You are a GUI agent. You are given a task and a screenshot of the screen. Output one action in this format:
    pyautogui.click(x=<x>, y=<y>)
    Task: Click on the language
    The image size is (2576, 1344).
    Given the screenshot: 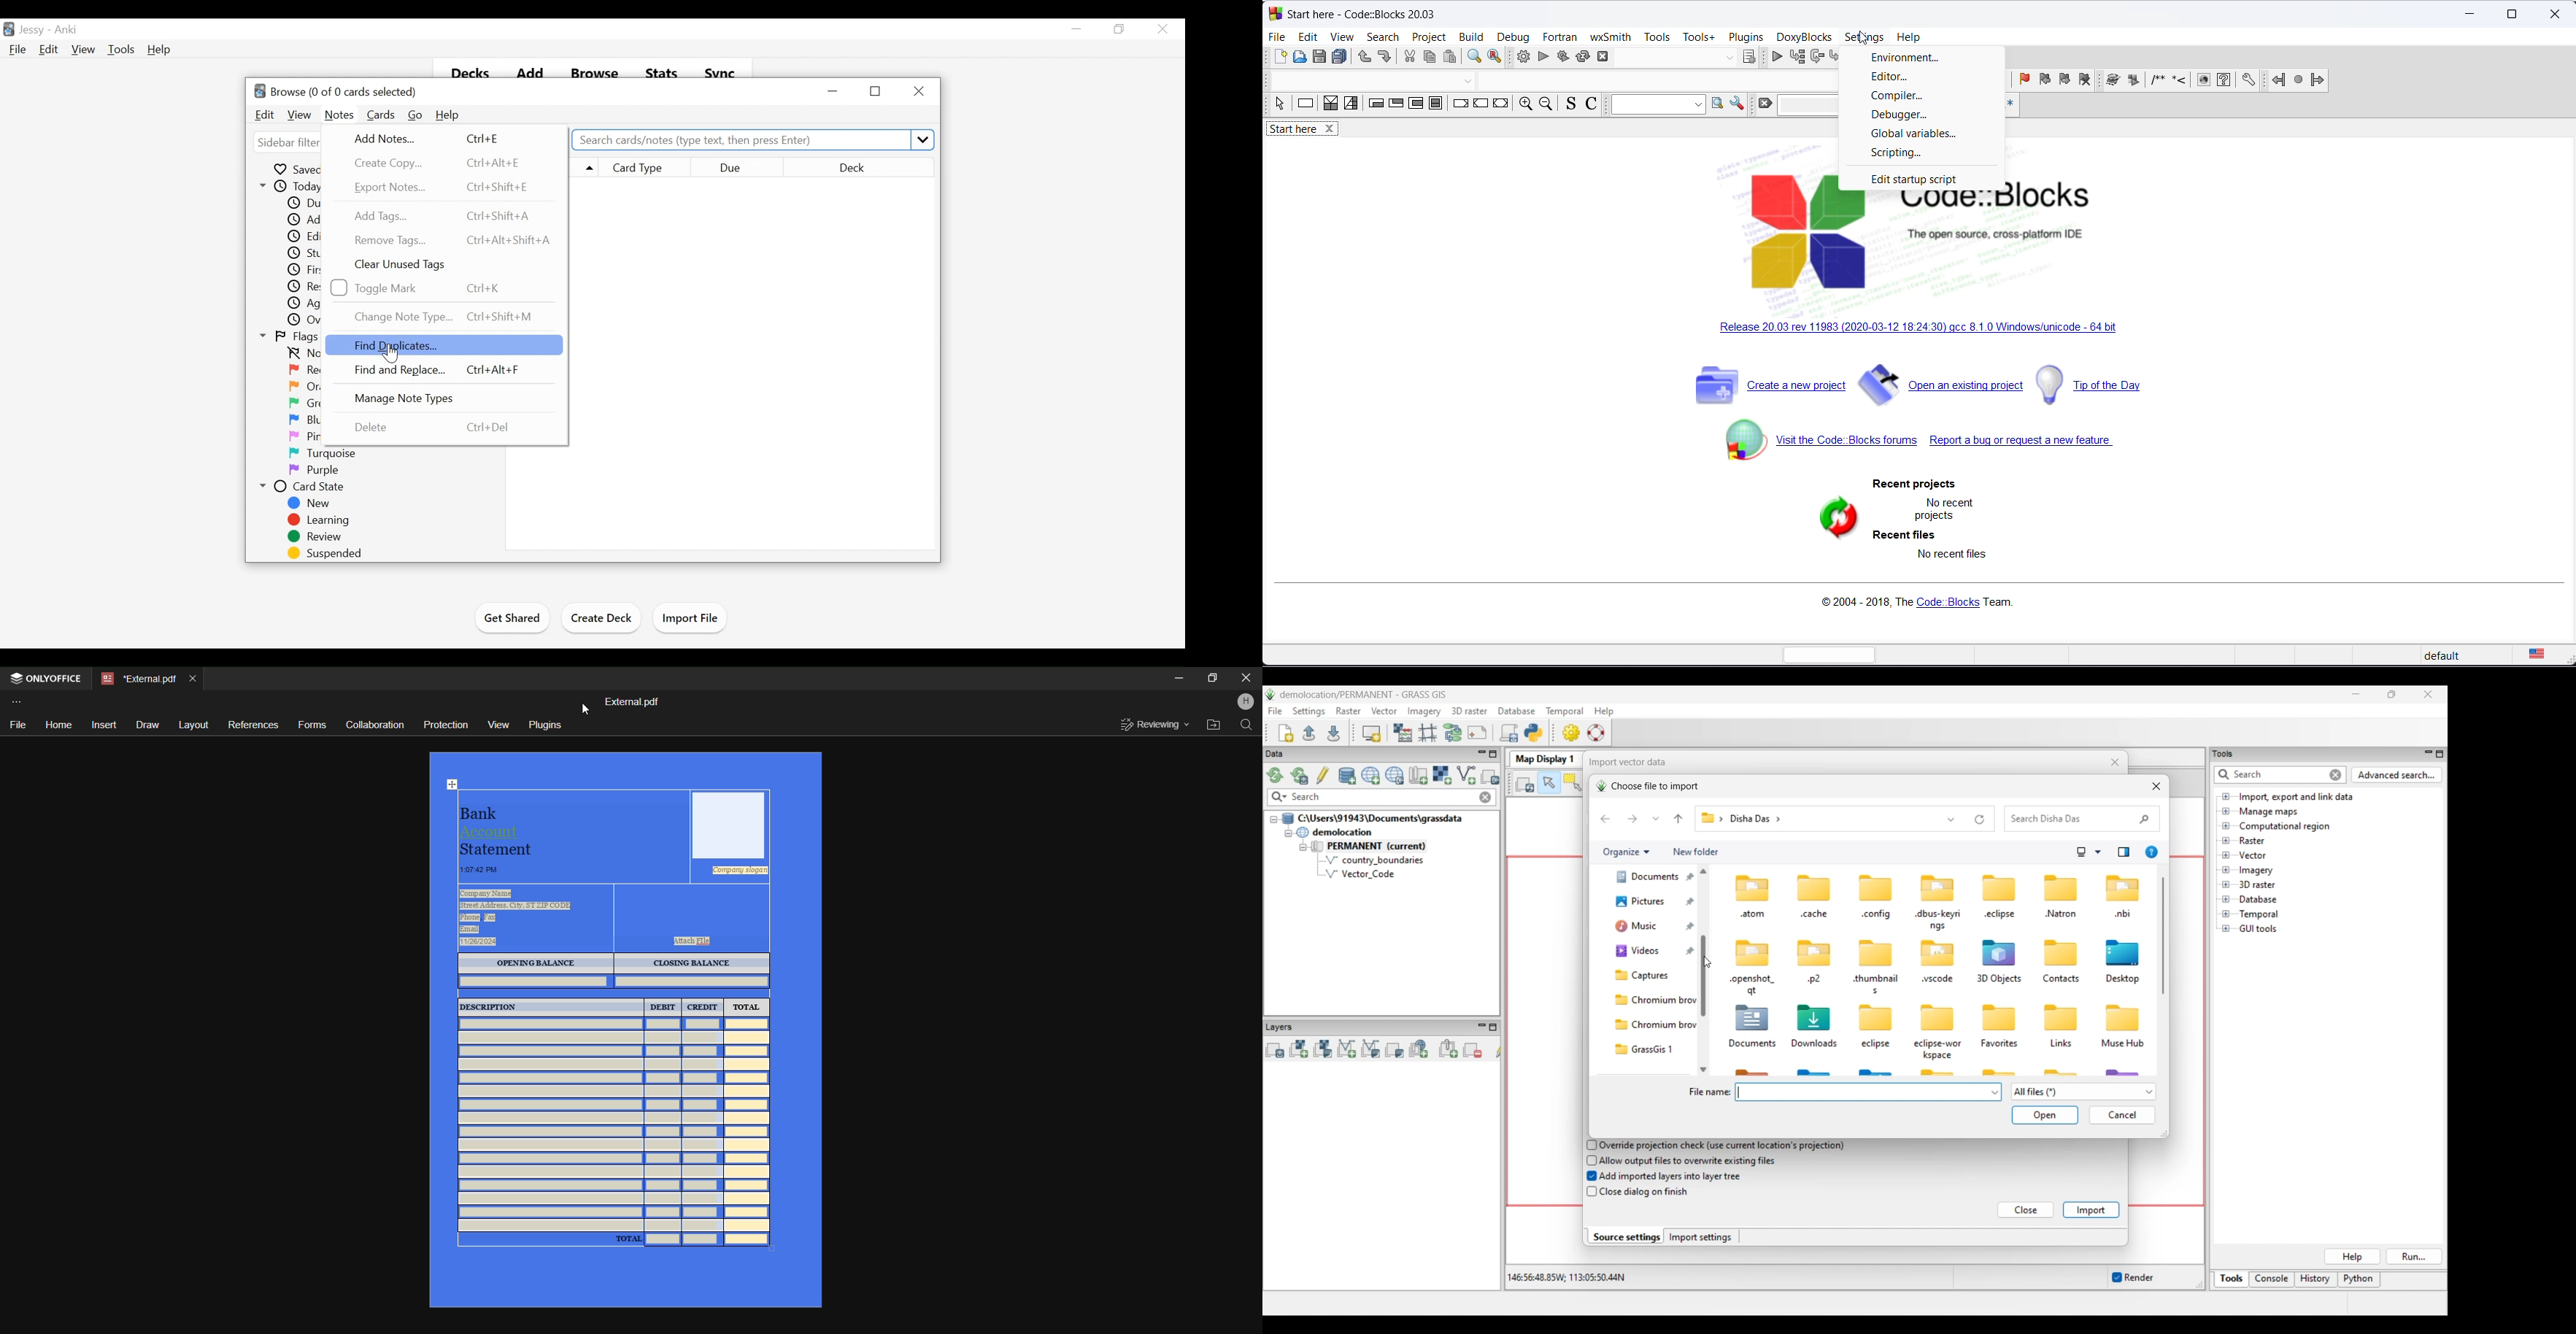 What is the action you would take?
    pyautogui.click(x=2534, y=654)
    